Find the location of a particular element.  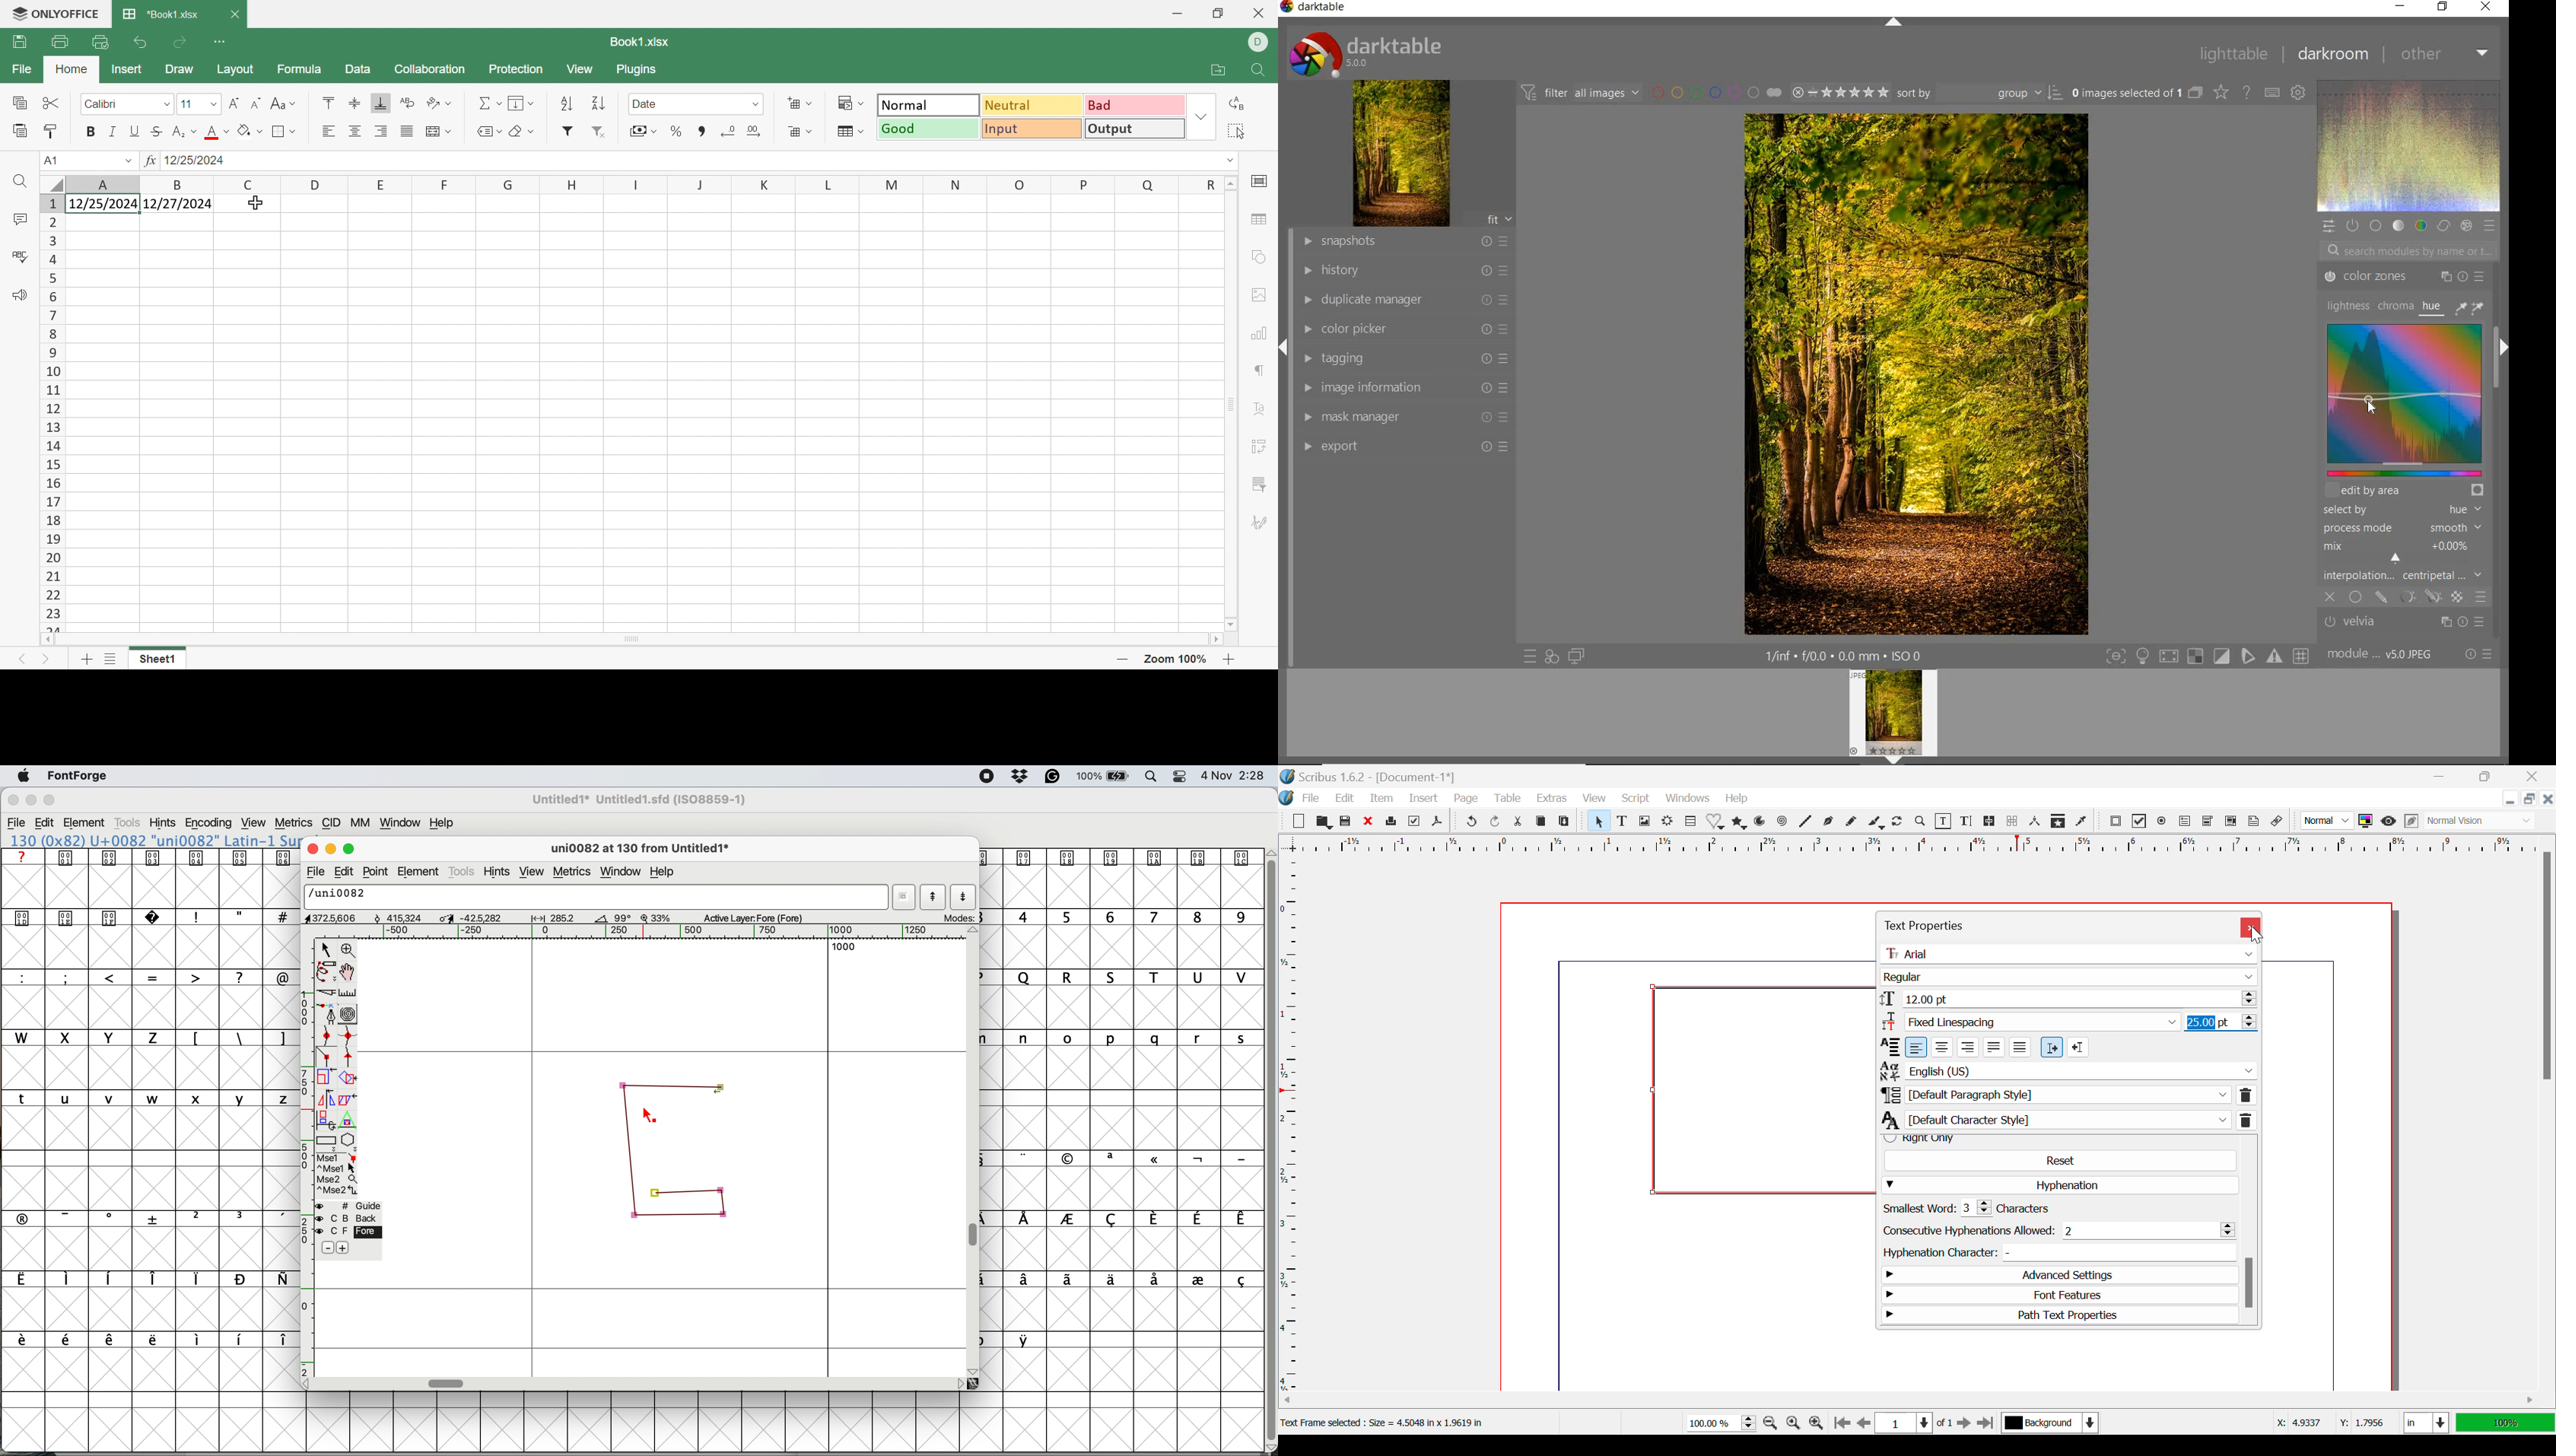

chroma is located at coordinates (2394, 306).